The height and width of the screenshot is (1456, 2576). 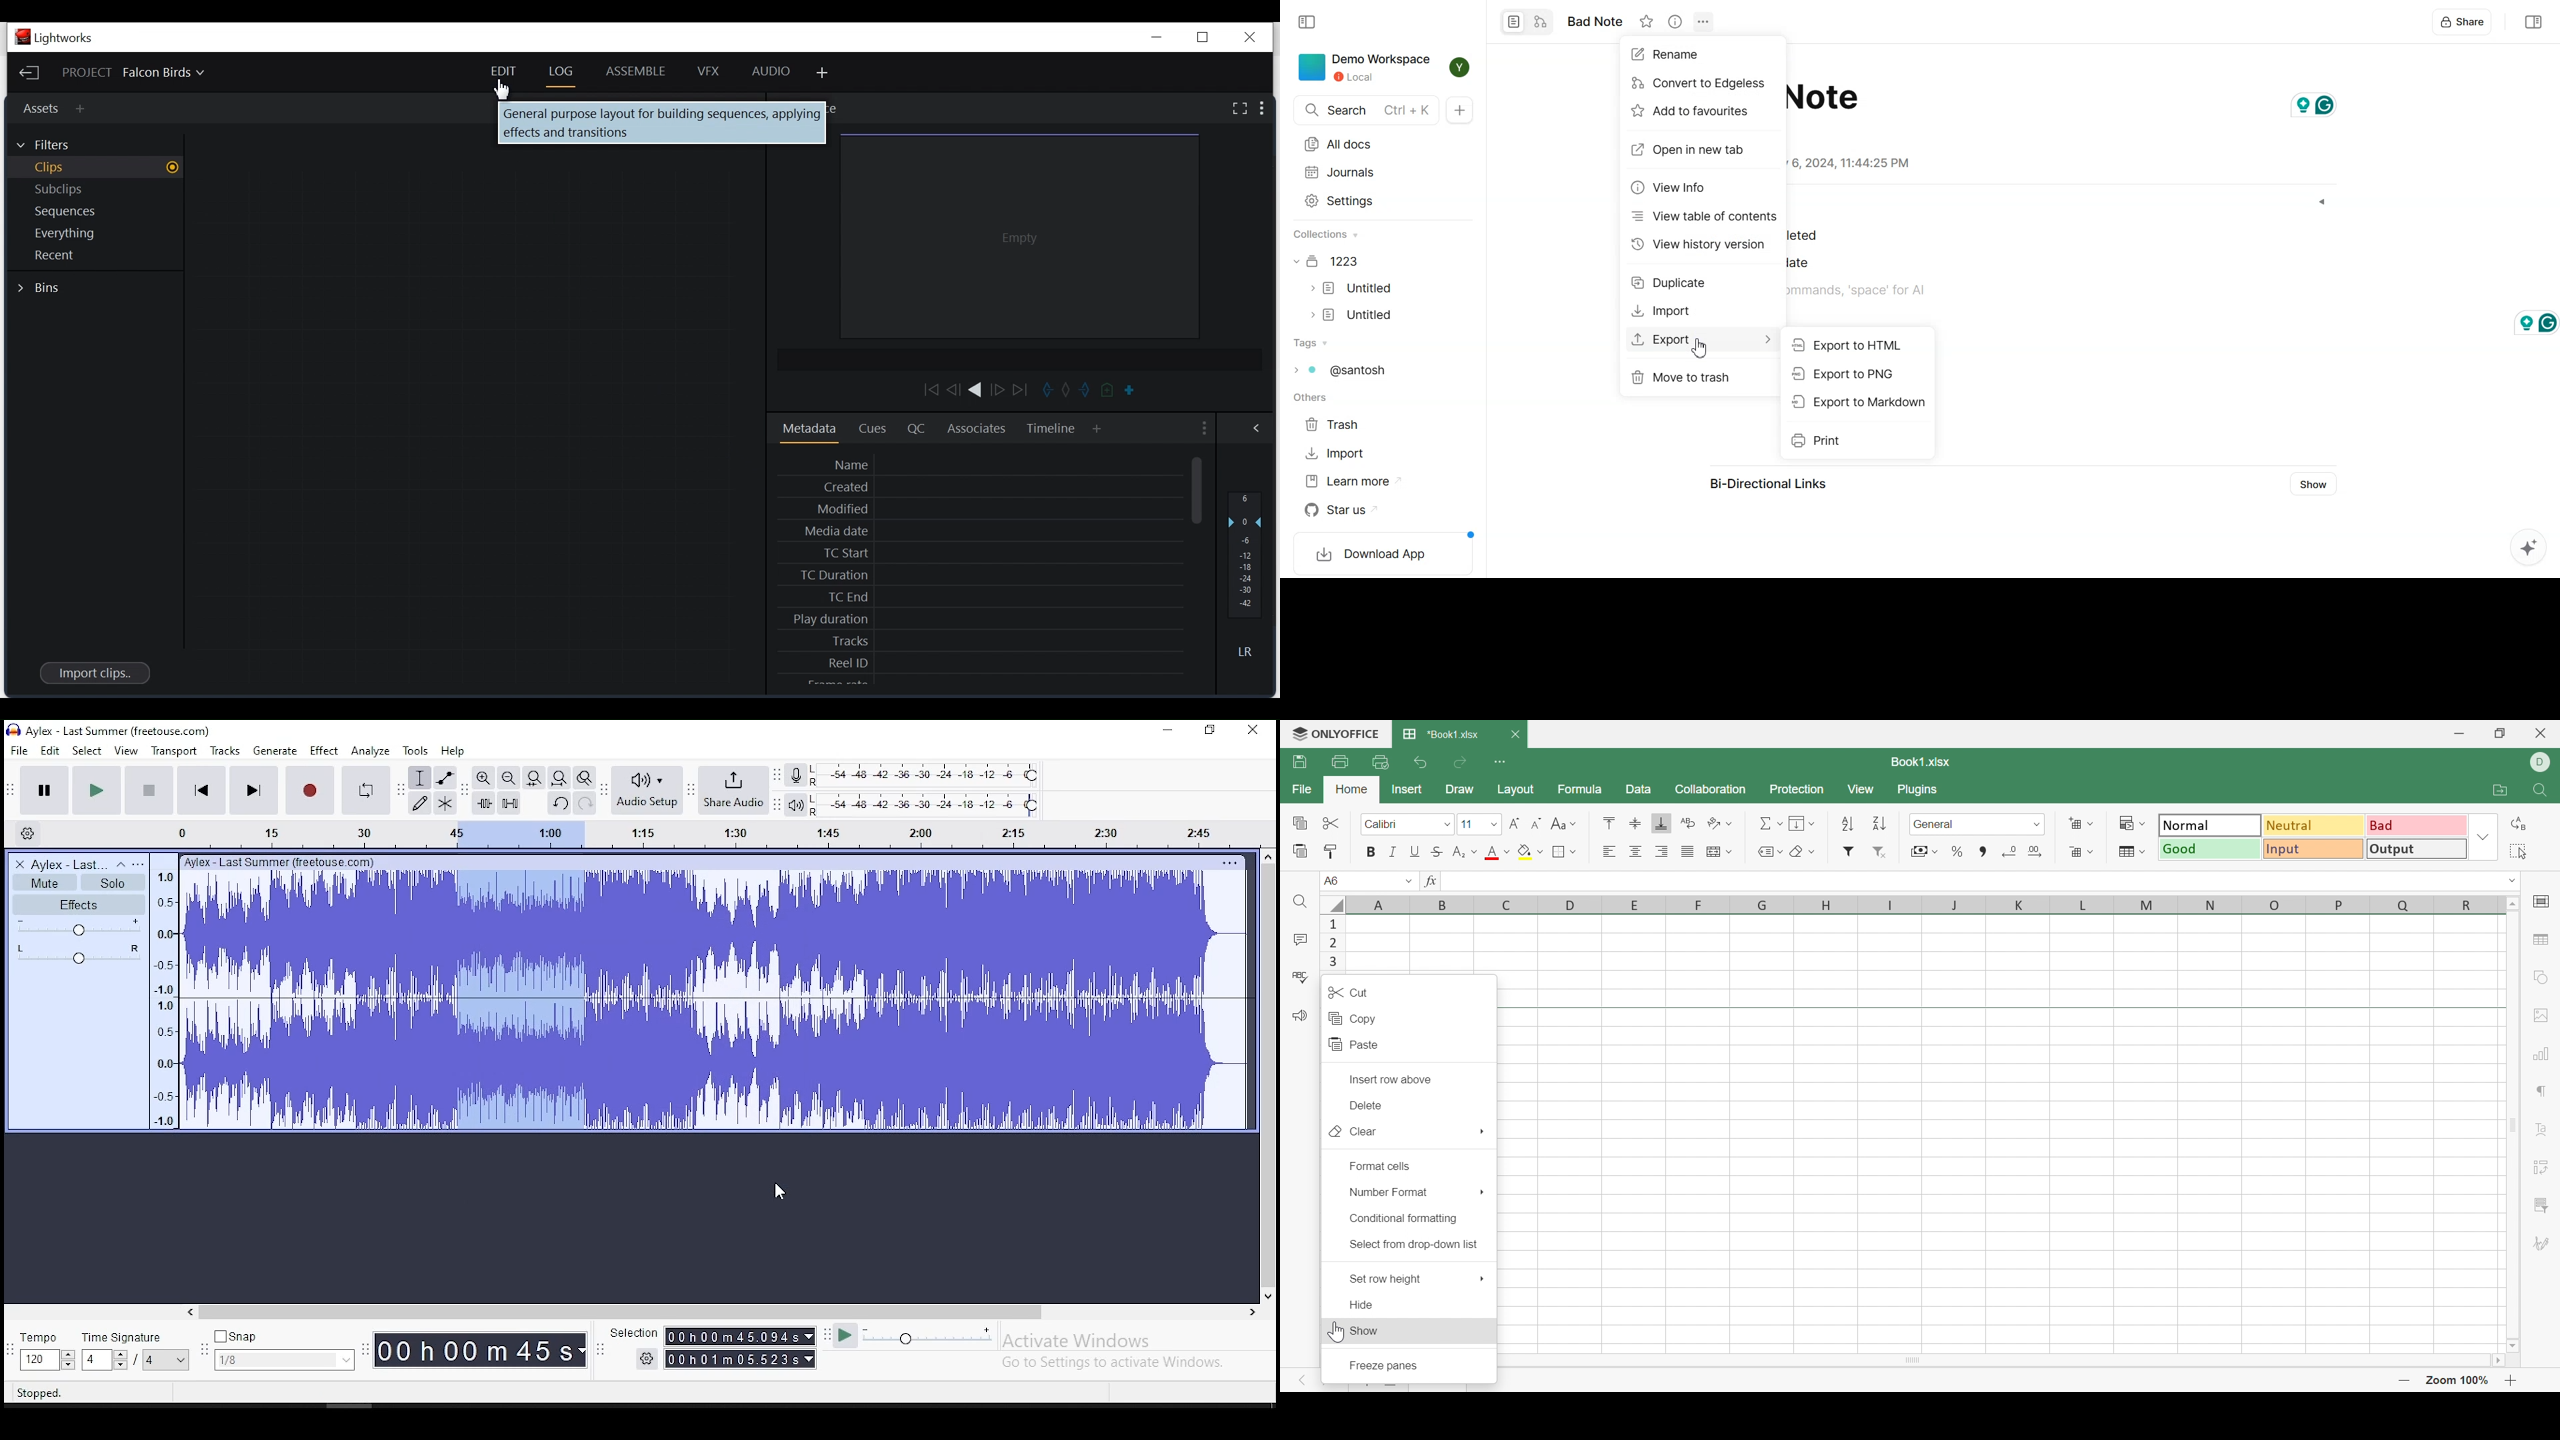 What do you see at coordinates (50, 751) in the screenshot?
I see `edit` at bounding box center [50, 751].